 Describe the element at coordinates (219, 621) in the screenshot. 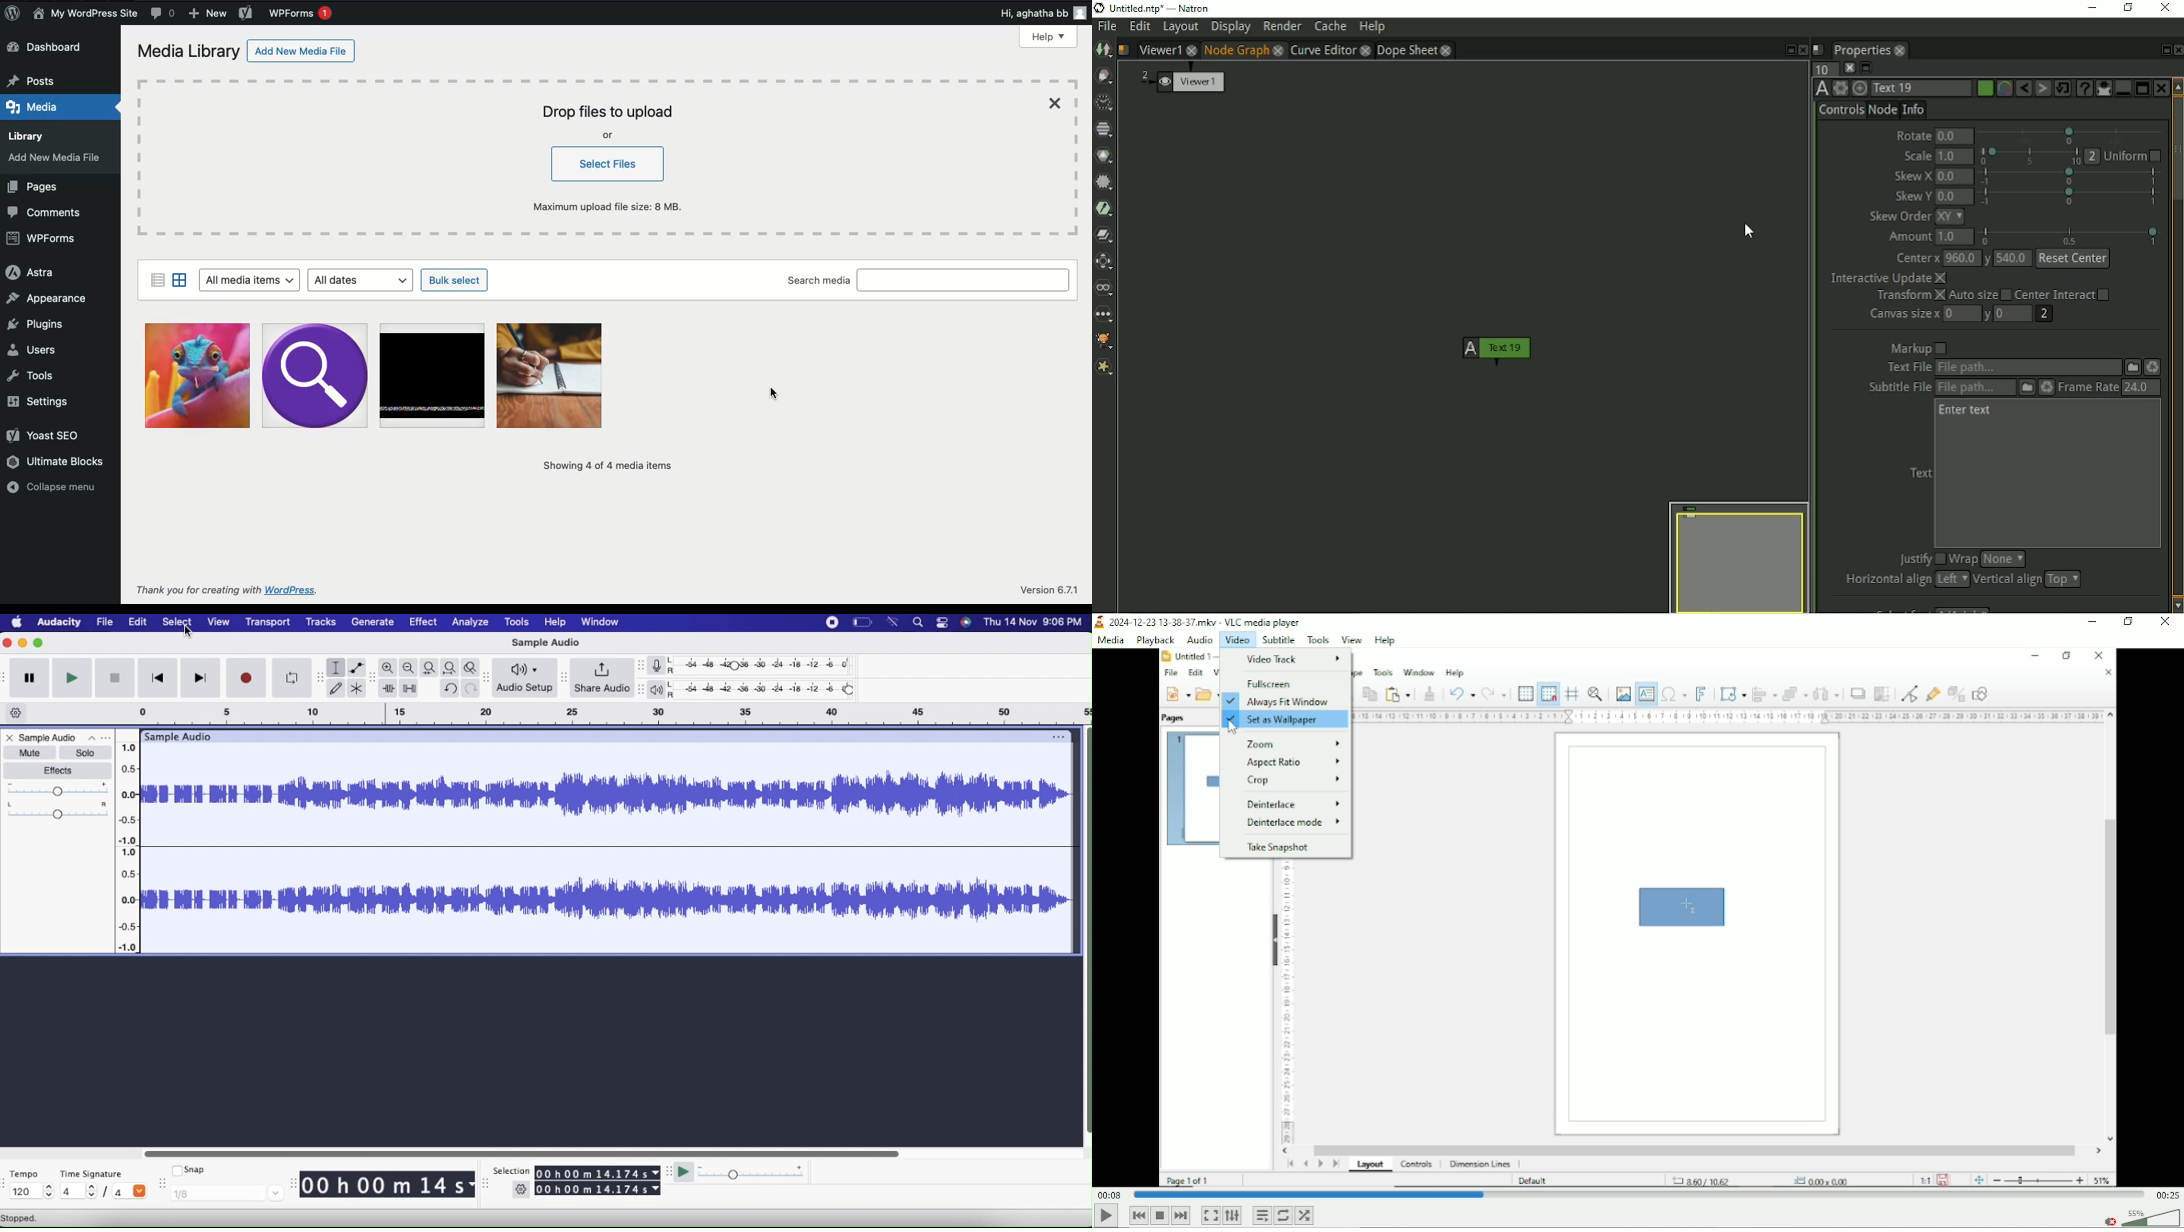

I see `View` at that location.